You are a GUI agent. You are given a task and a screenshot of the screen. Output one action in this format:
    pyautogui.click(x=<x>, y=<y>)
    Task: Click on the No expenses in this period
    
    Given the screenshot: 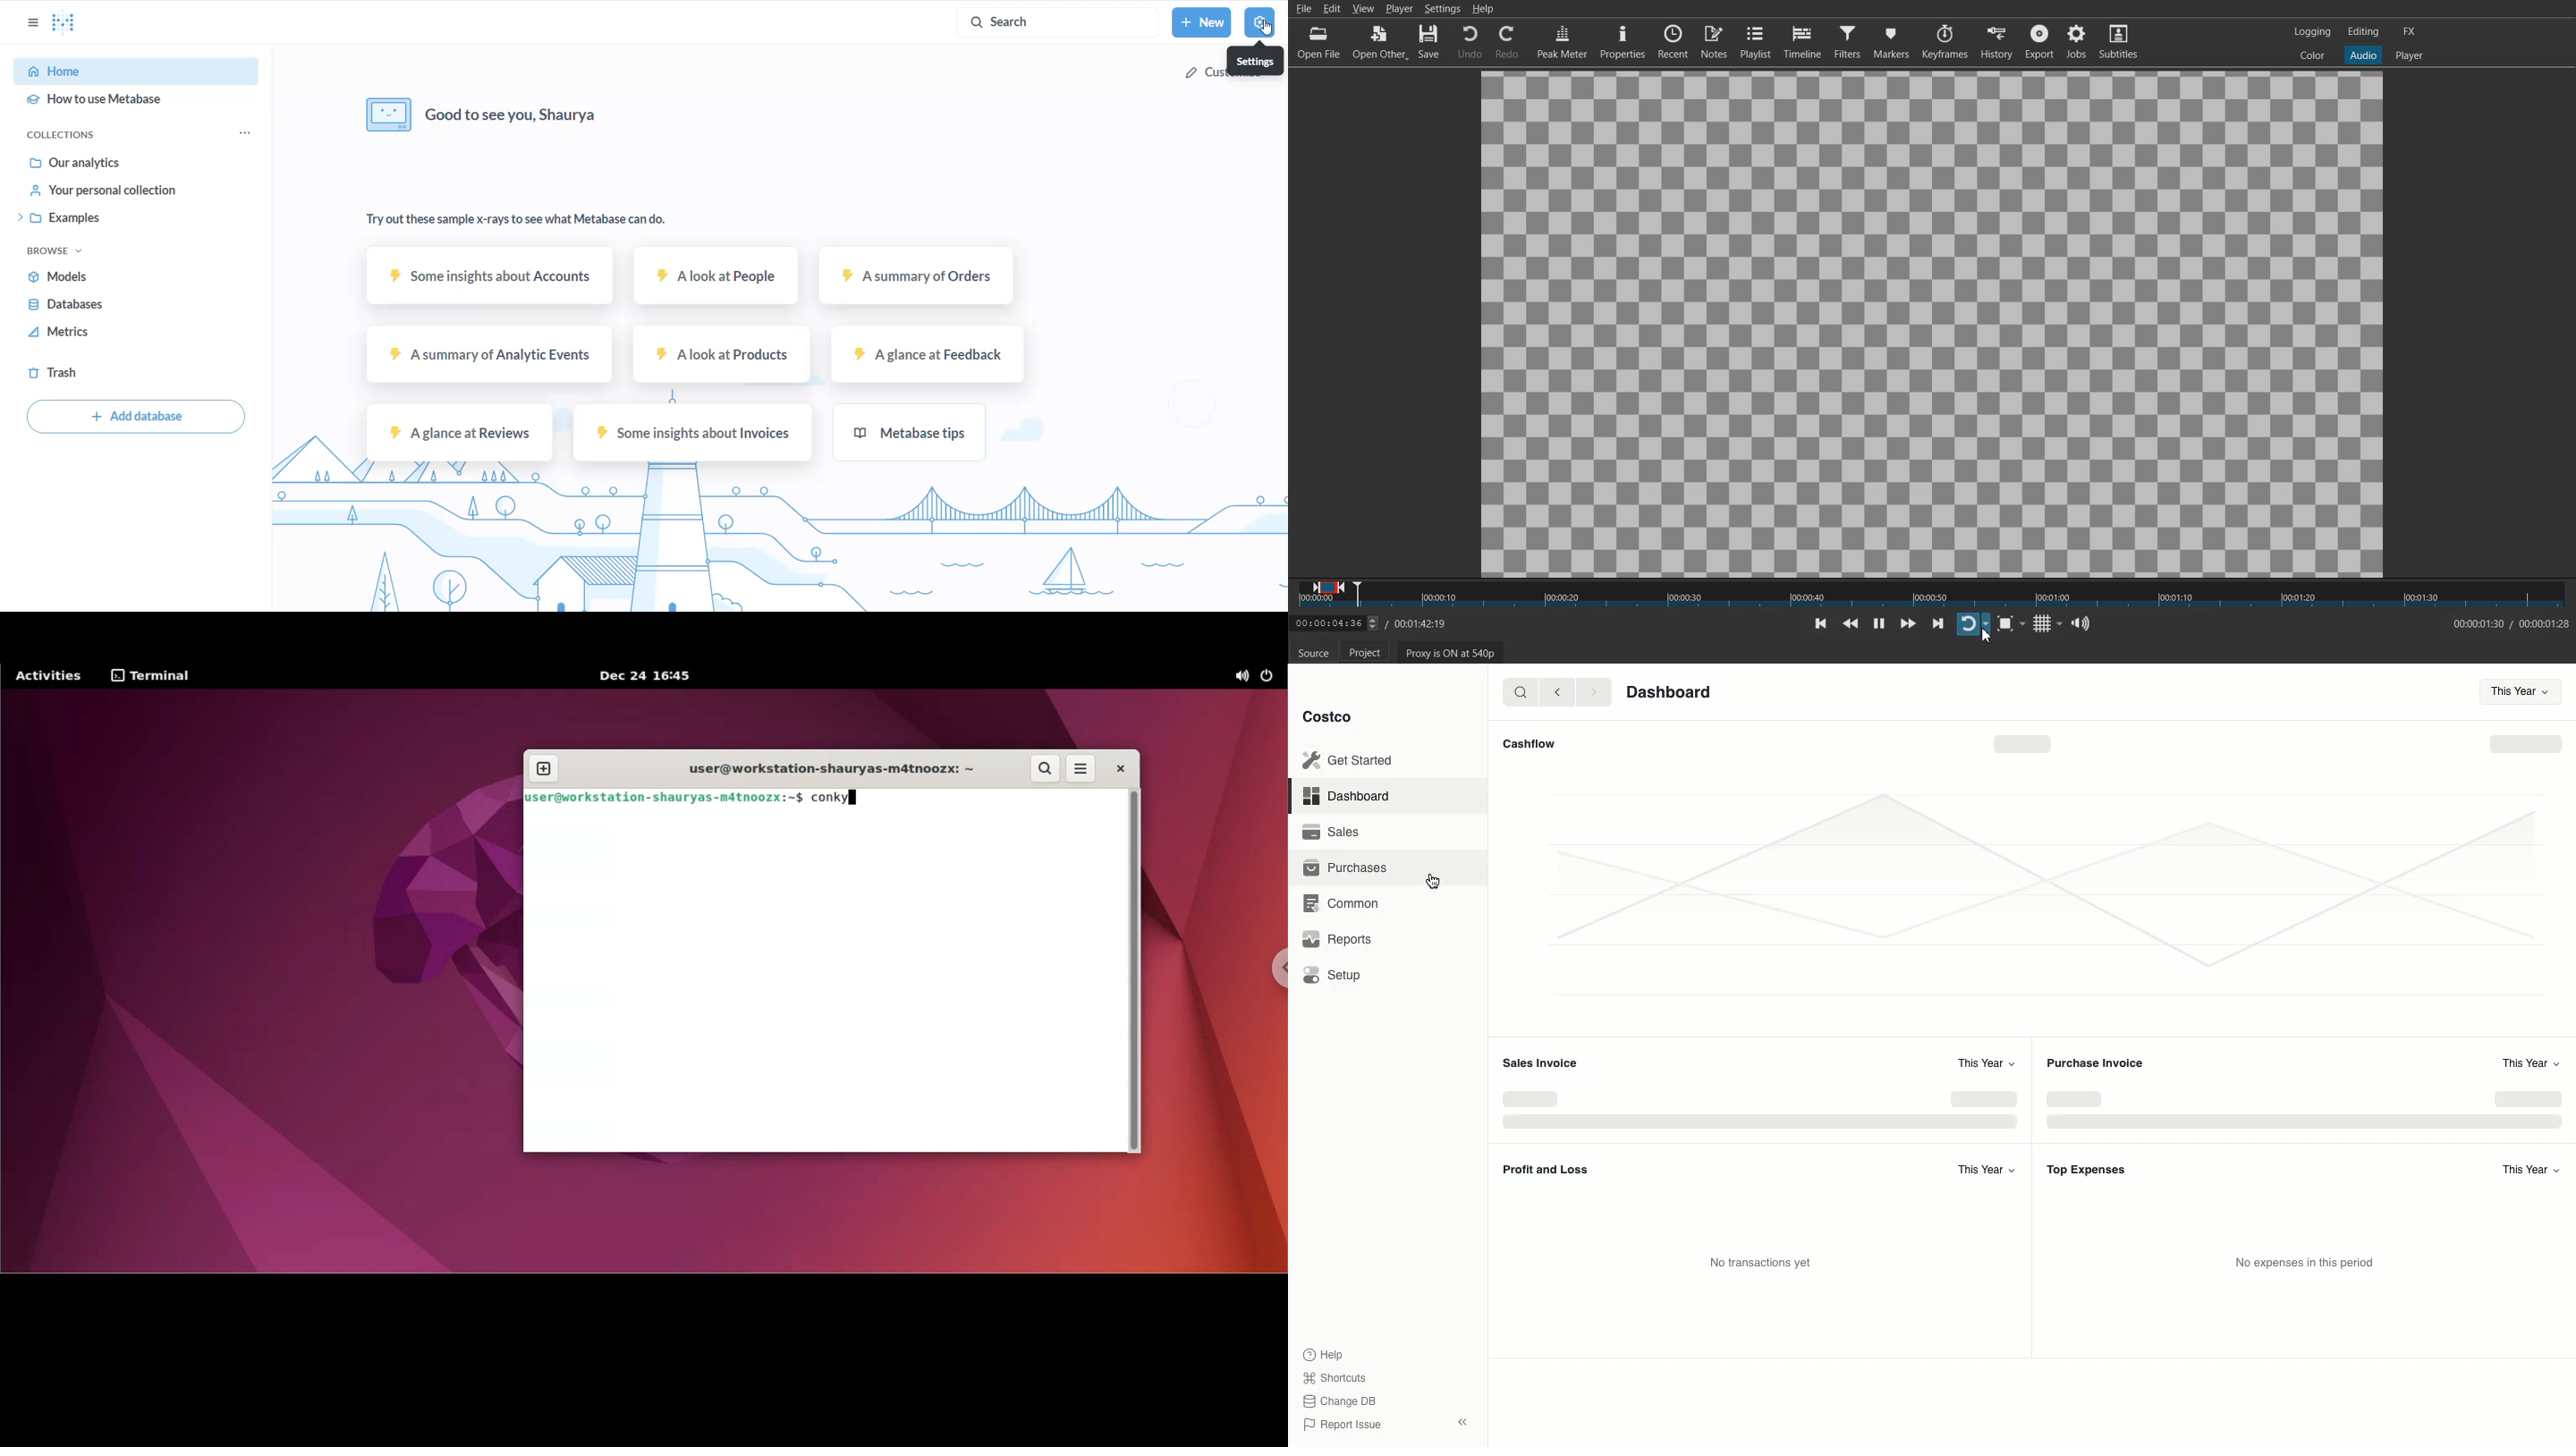 What is the action you would take?
    pyautogui.click(x=2305, y=1263)
    